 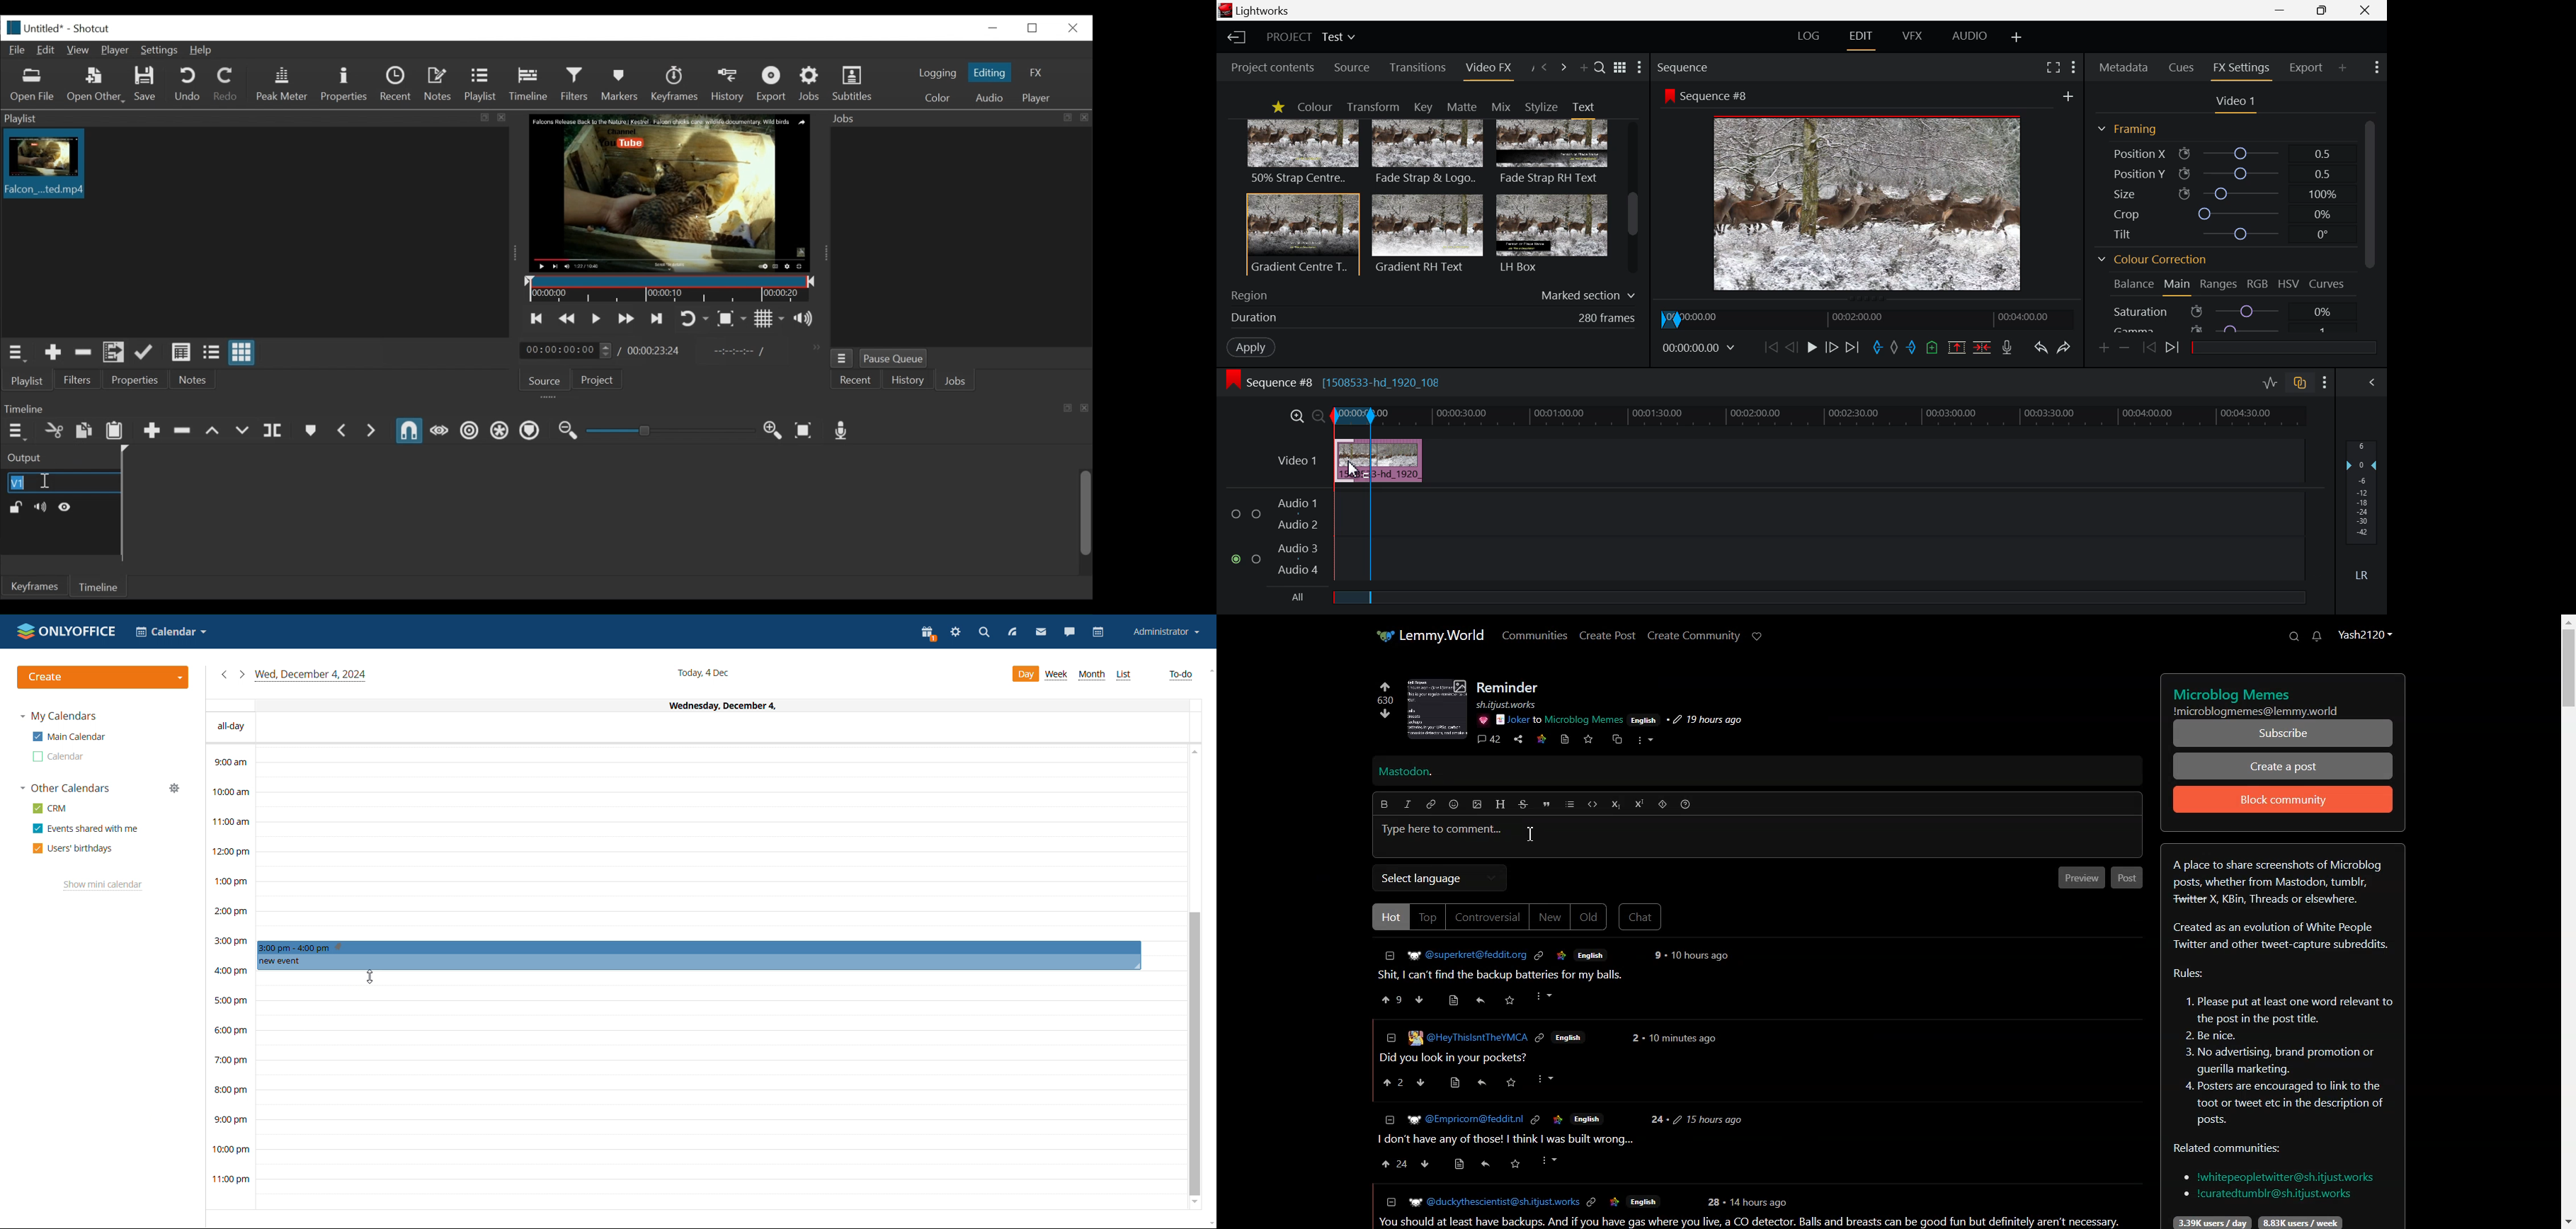 What do you see at coordinates (52, 353) in the screenshot?
I see `Add Source the playlist` at bounding box center [52, 353].